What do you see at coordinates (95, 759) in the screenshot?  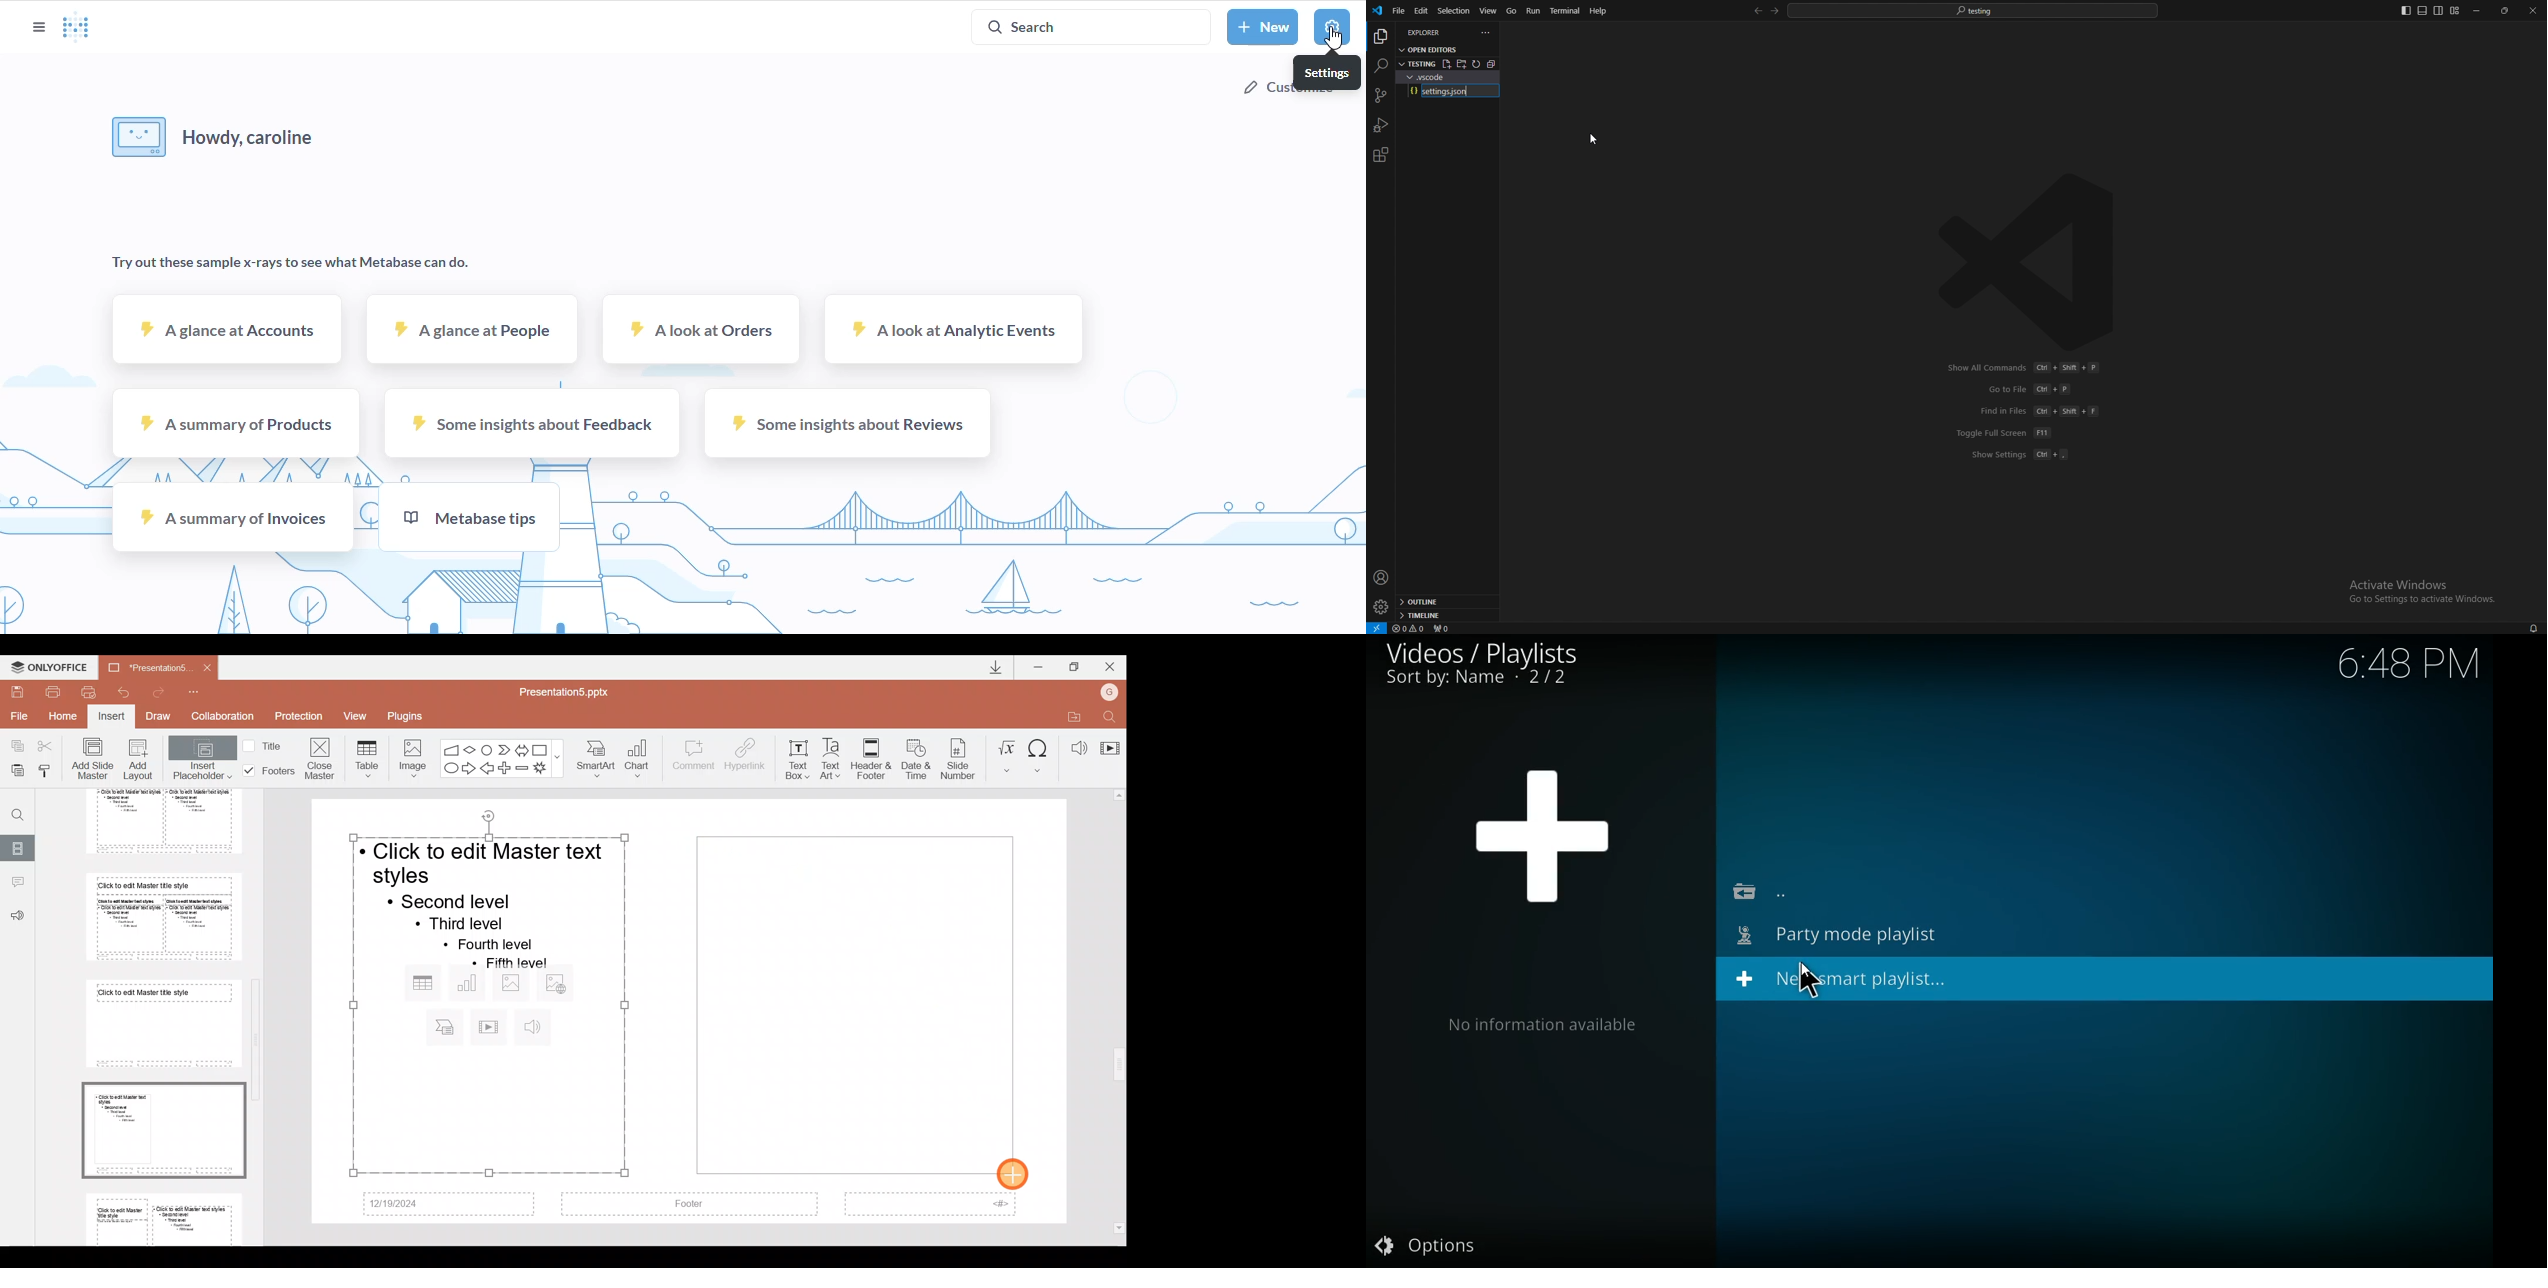 I see `Add slide master` at bounding box center [95, 759].